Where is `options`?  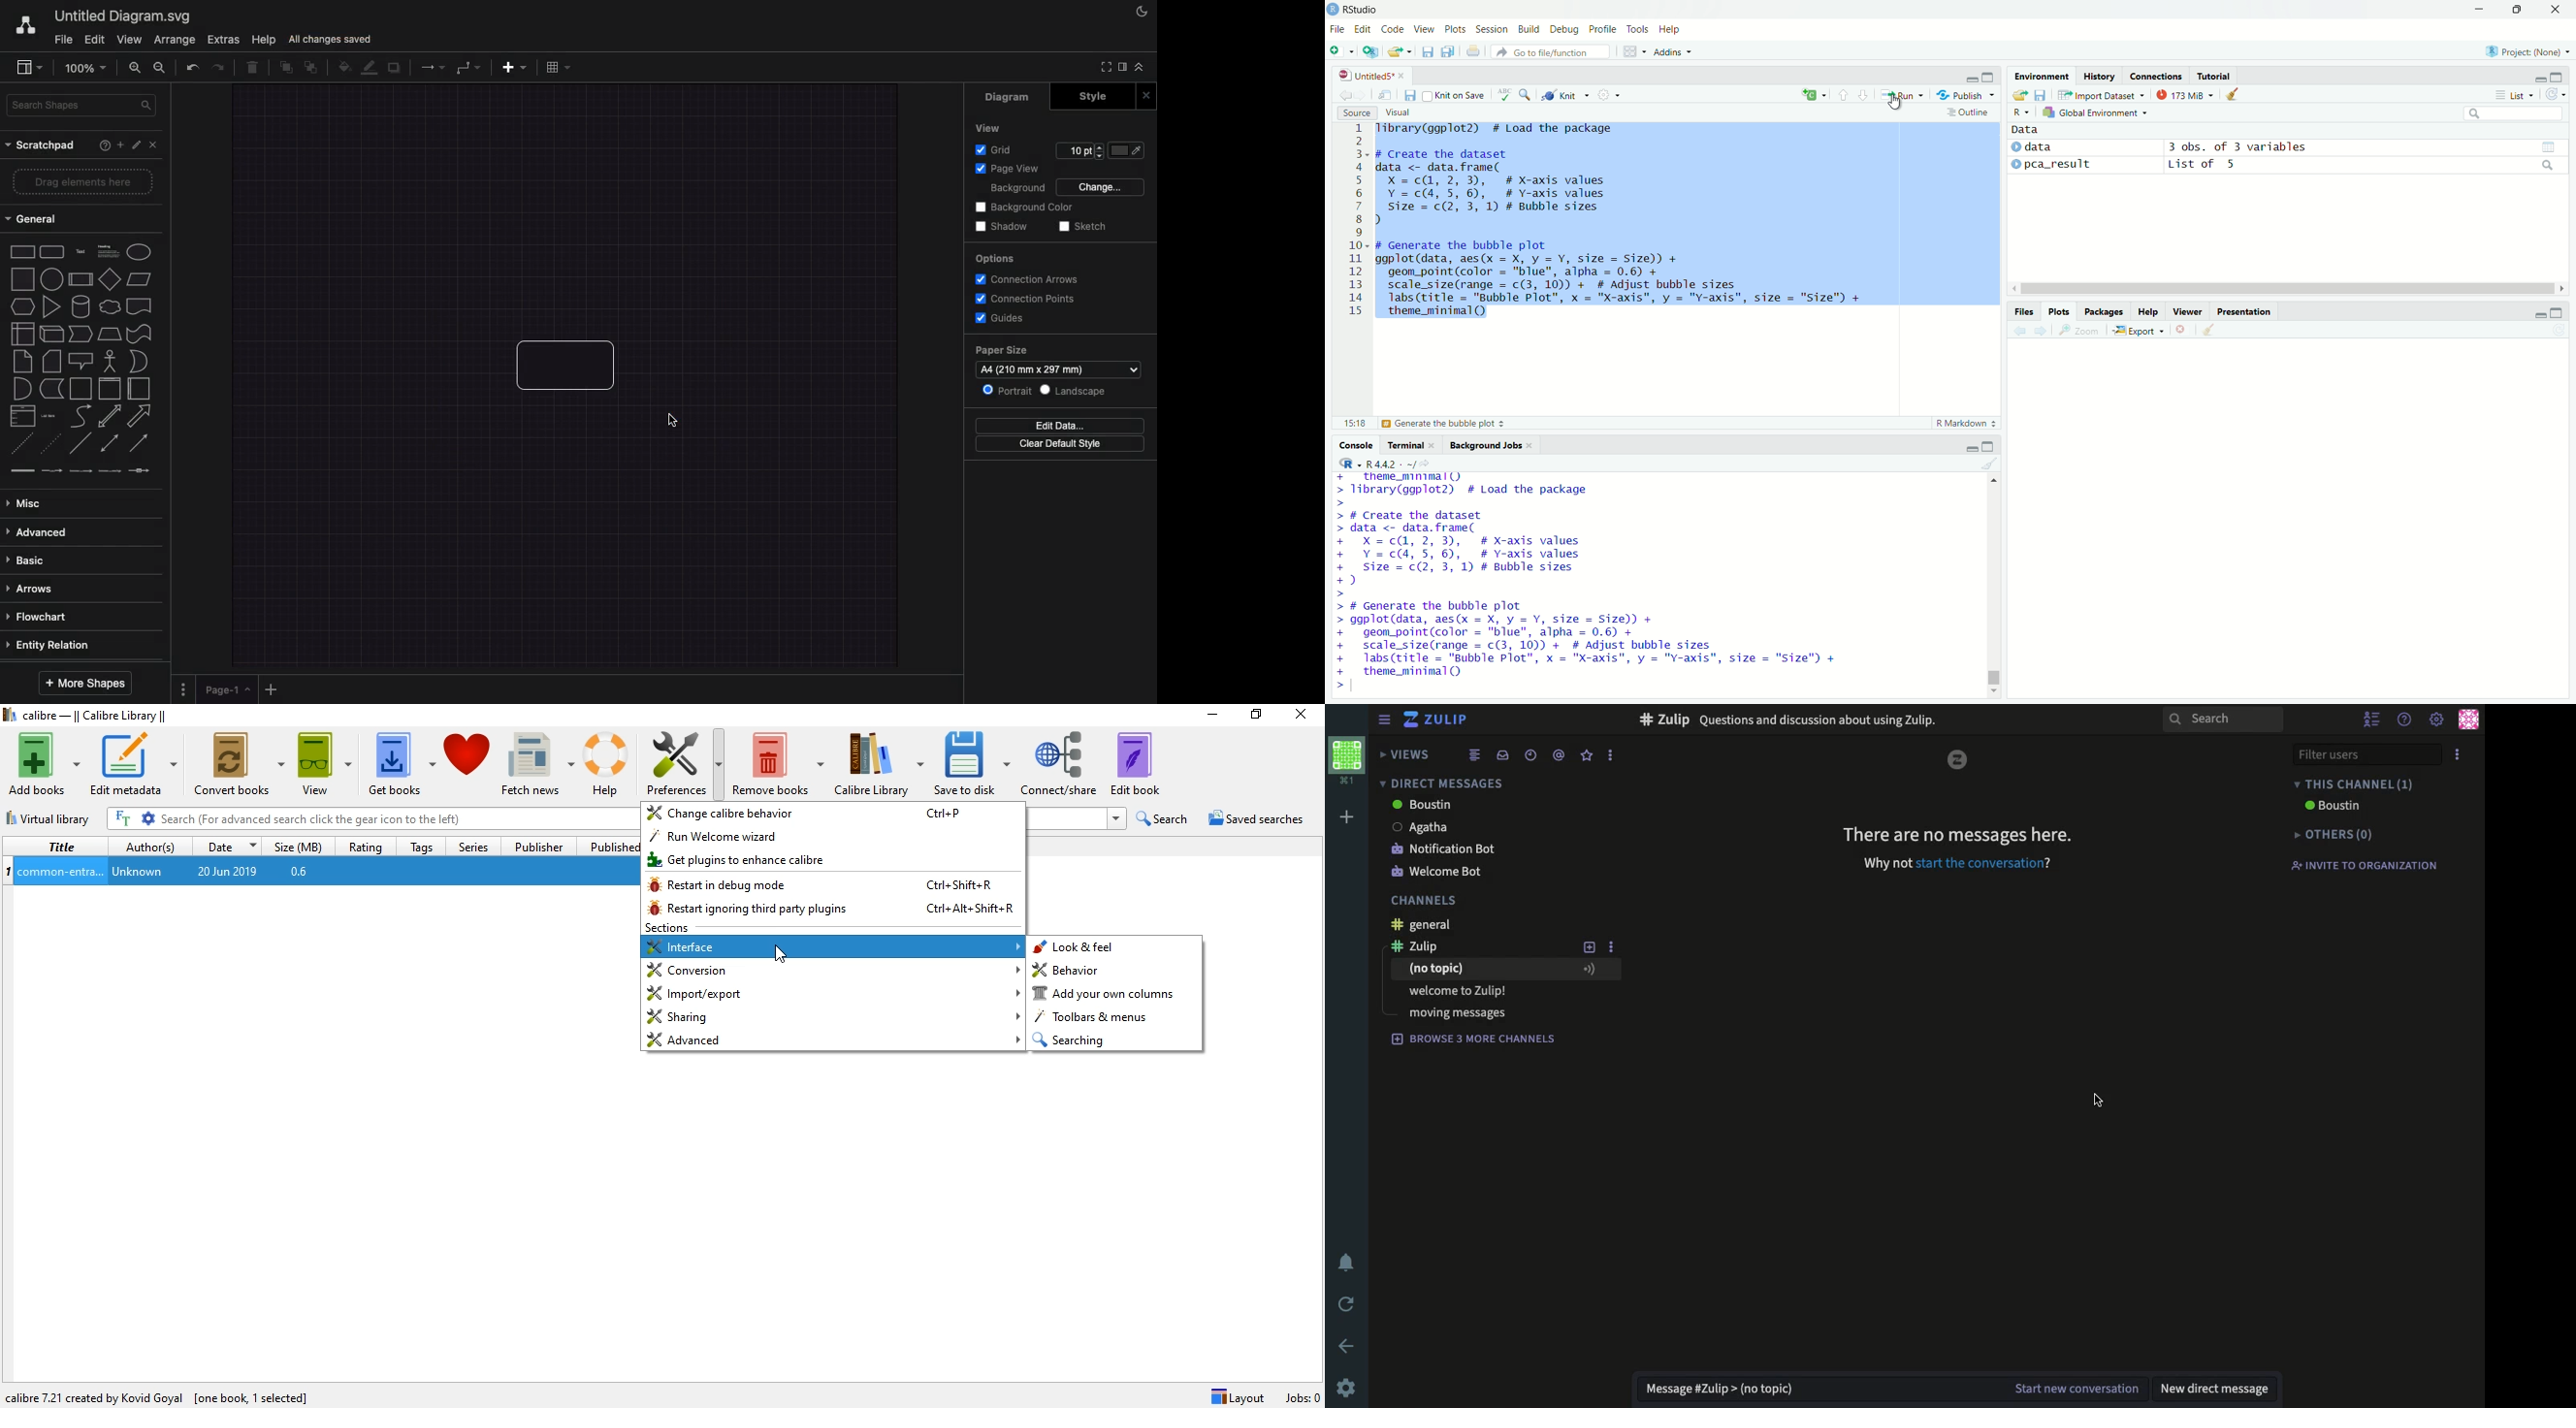 options is located at coordinates (1611, 949).